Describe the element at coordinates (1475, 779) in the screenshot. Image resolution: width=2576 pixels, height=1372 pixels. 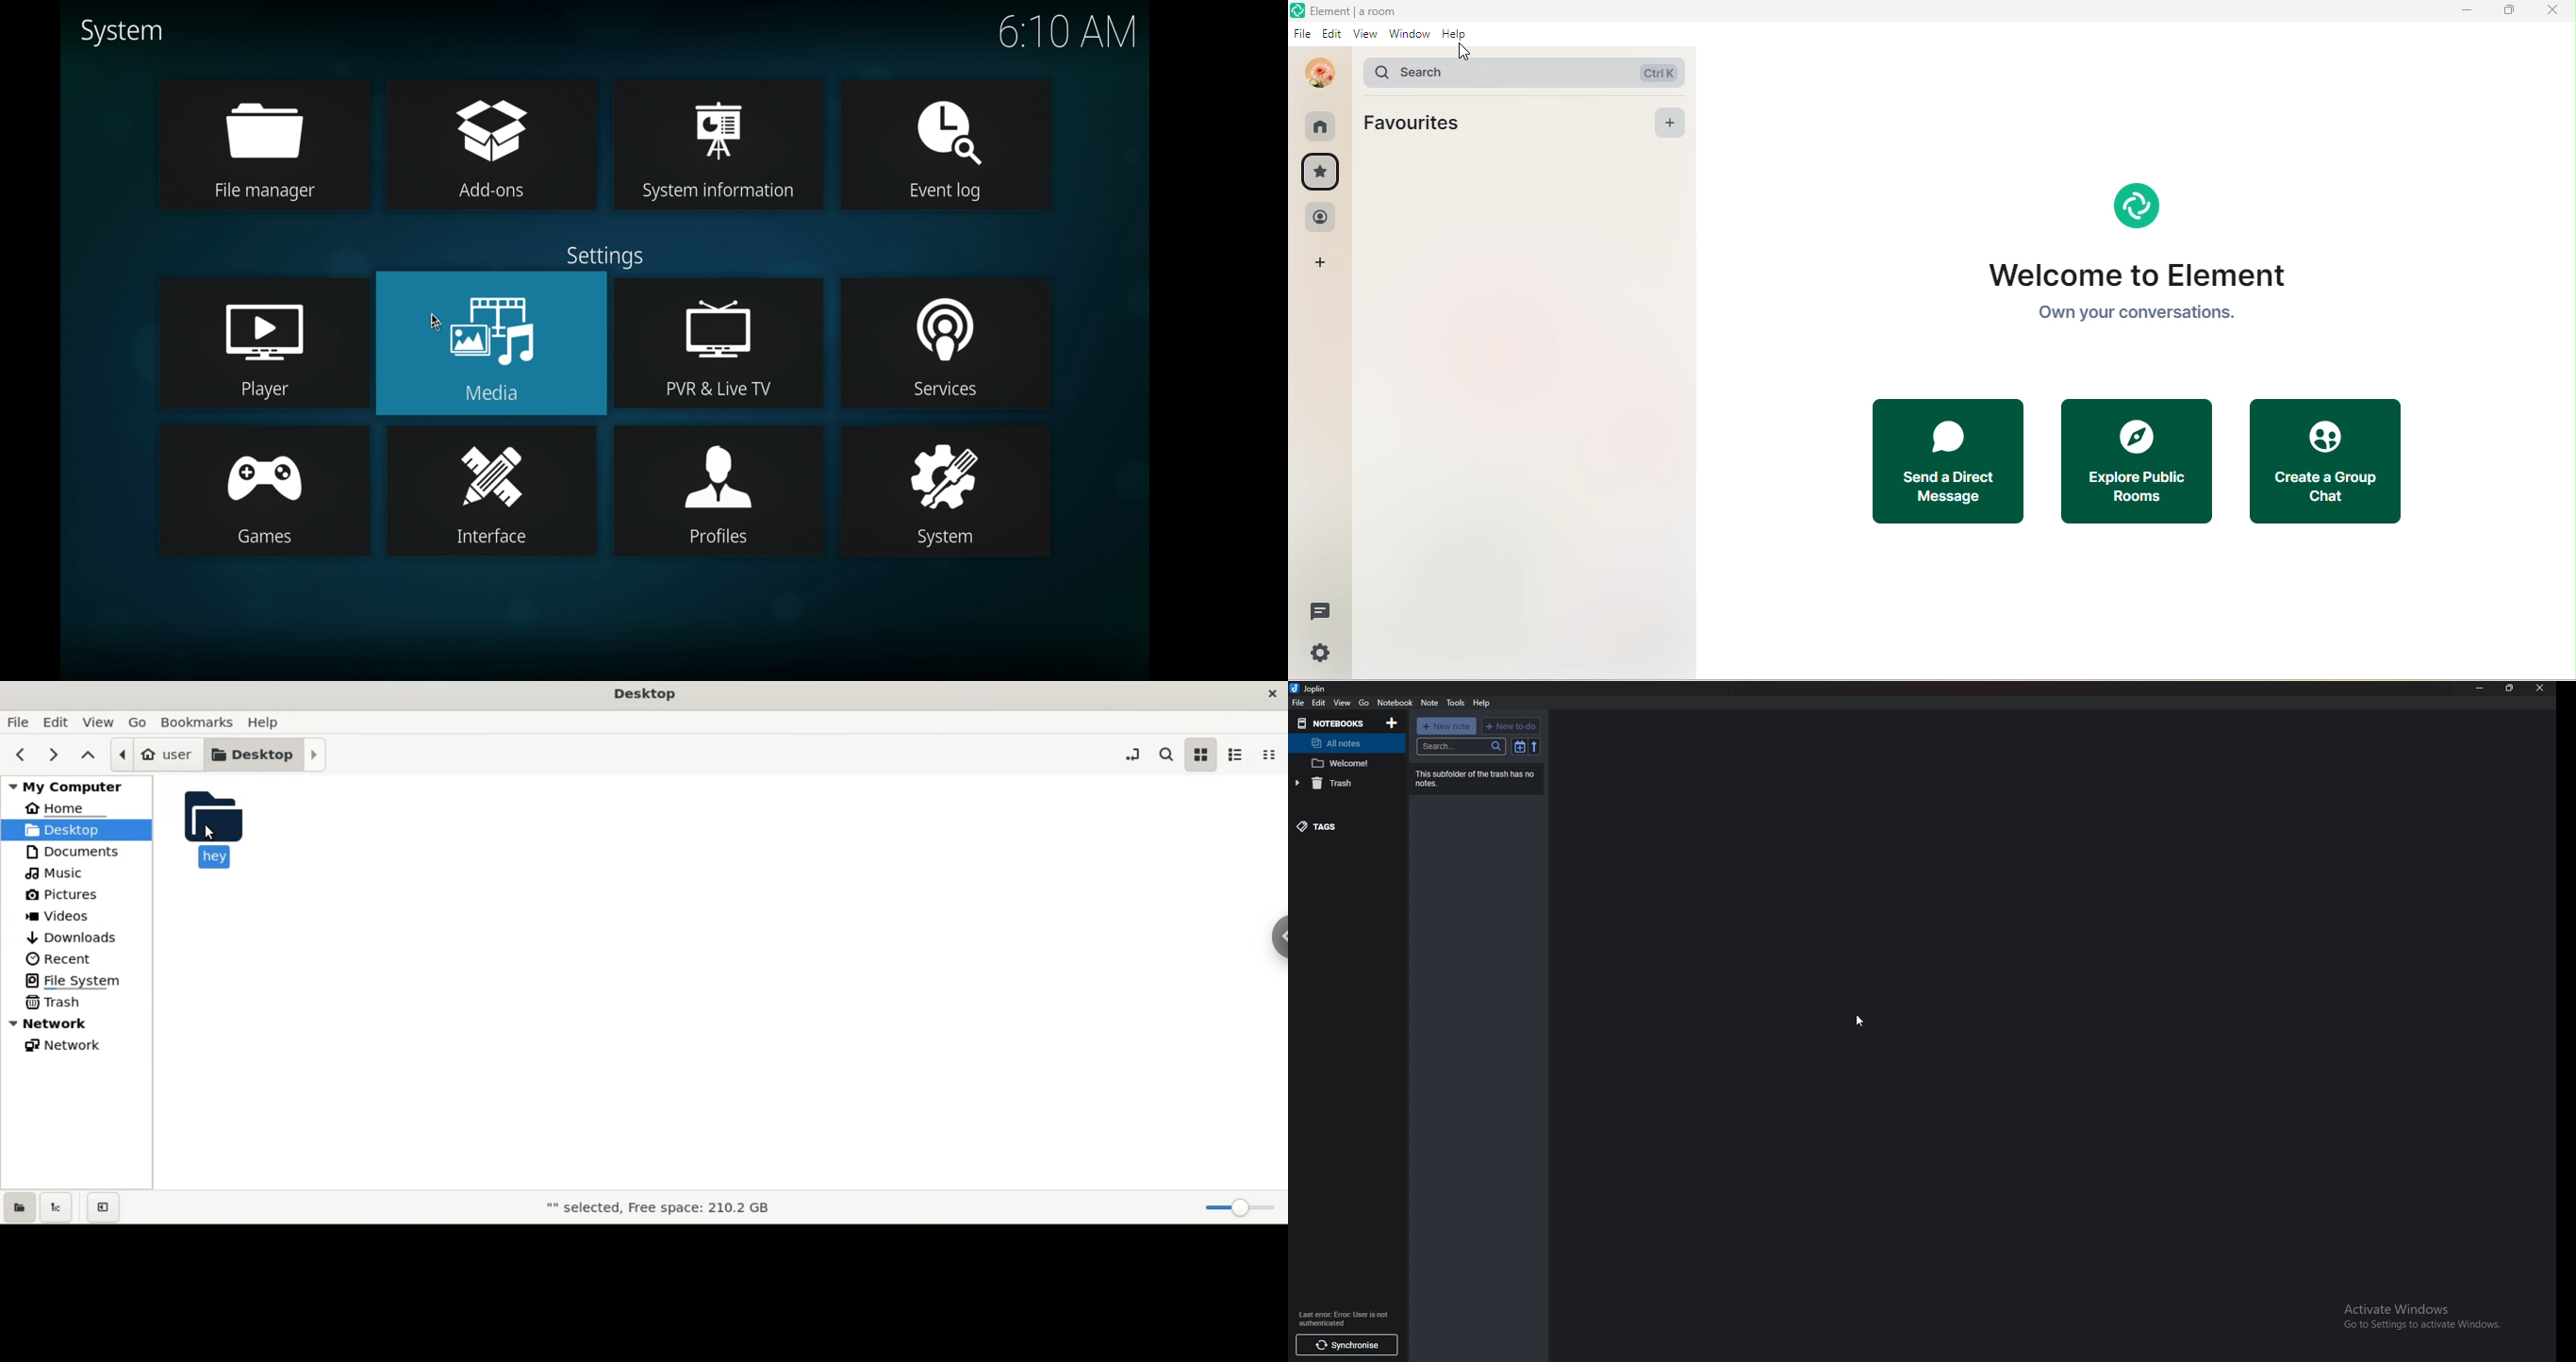
I see `info` at that location.